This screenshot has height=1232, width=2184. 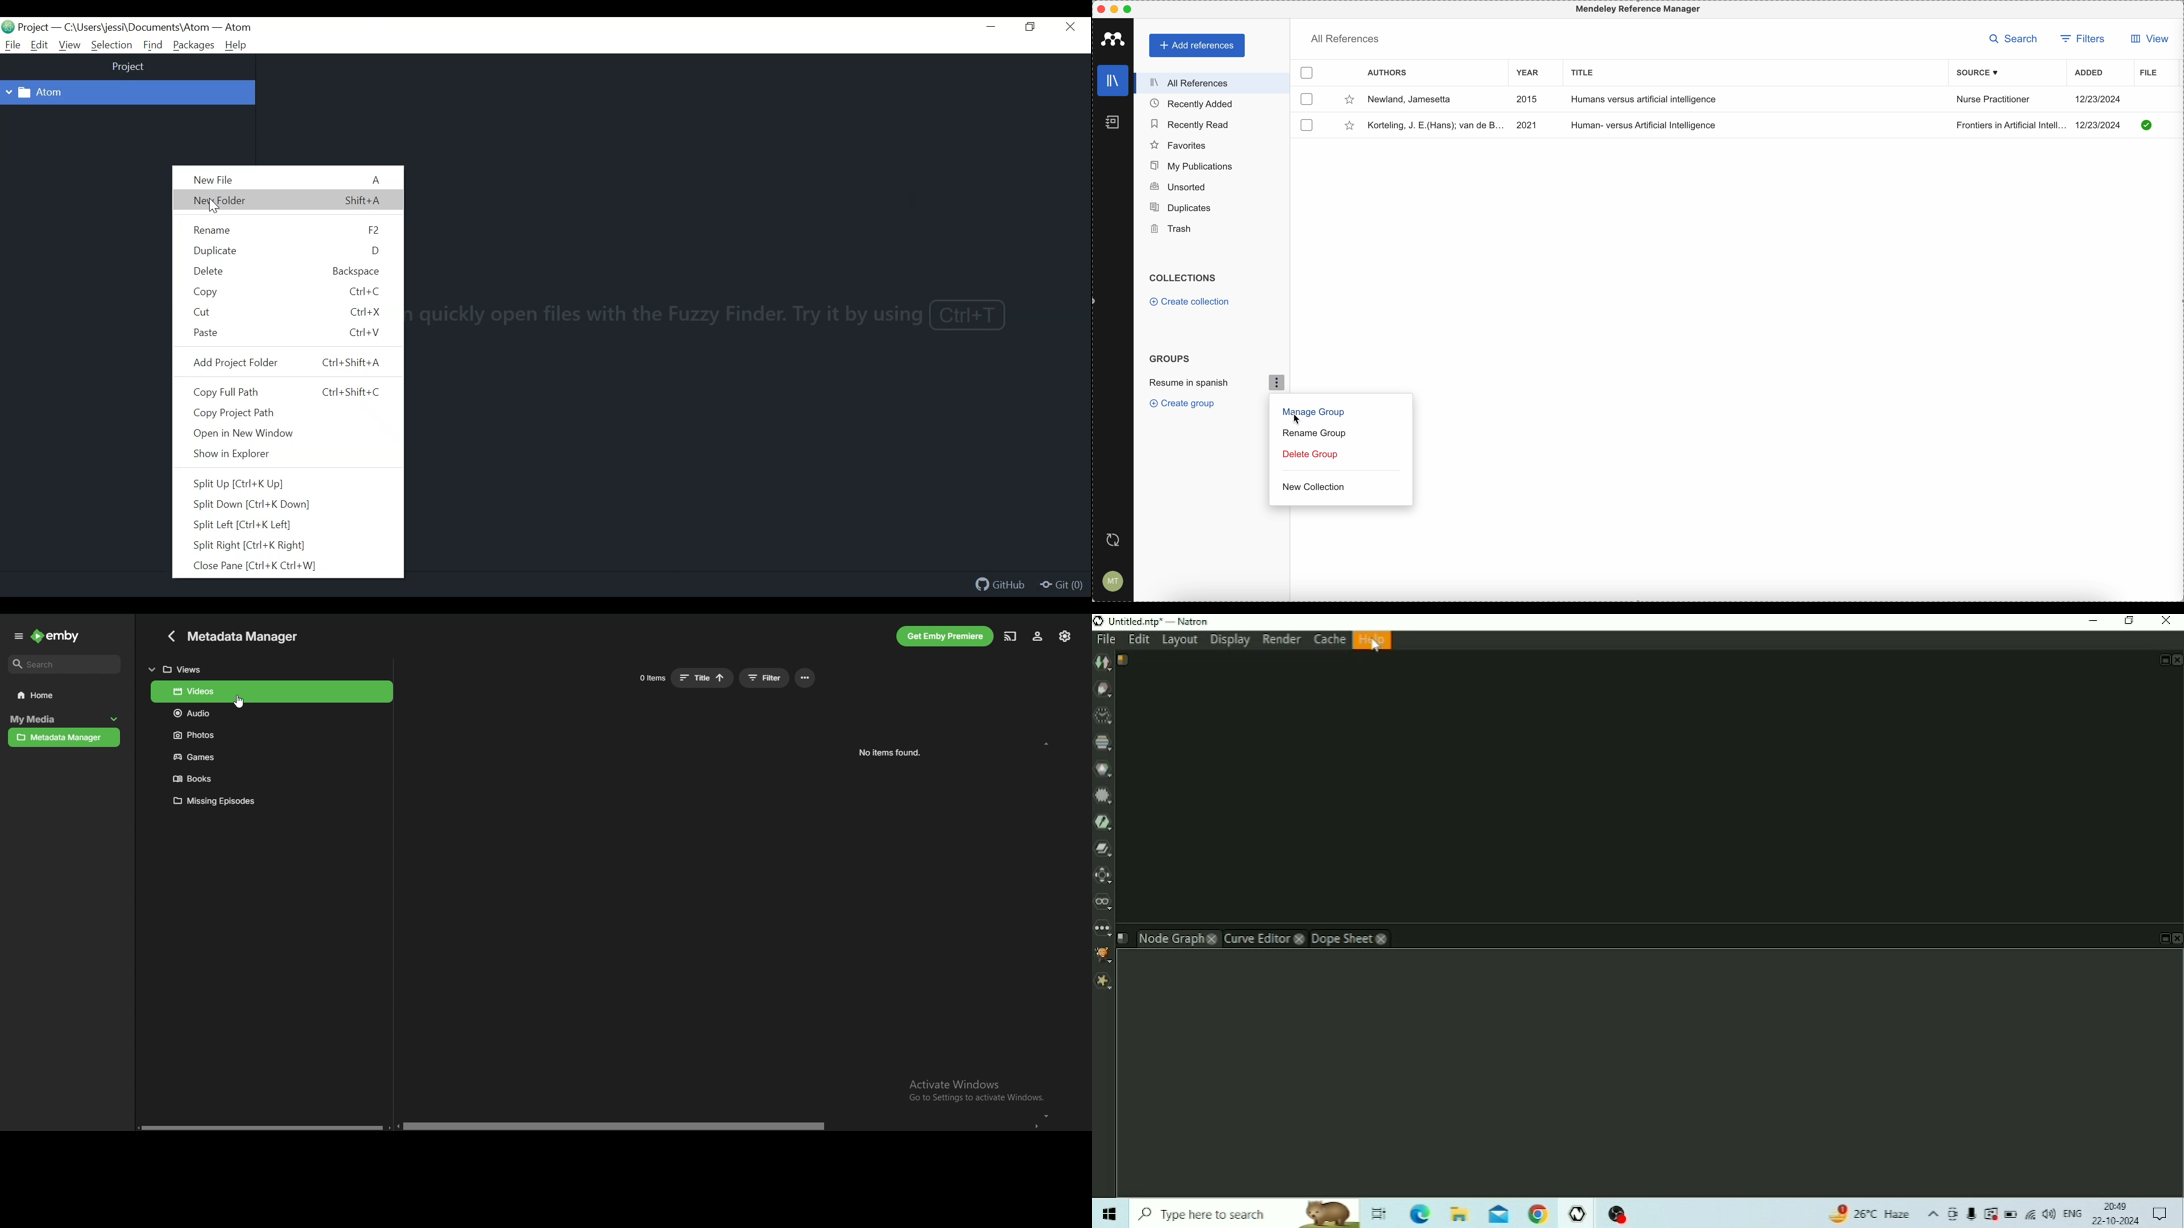 I want to click on horizontal scroll bar, so click(x=613, y=1127).